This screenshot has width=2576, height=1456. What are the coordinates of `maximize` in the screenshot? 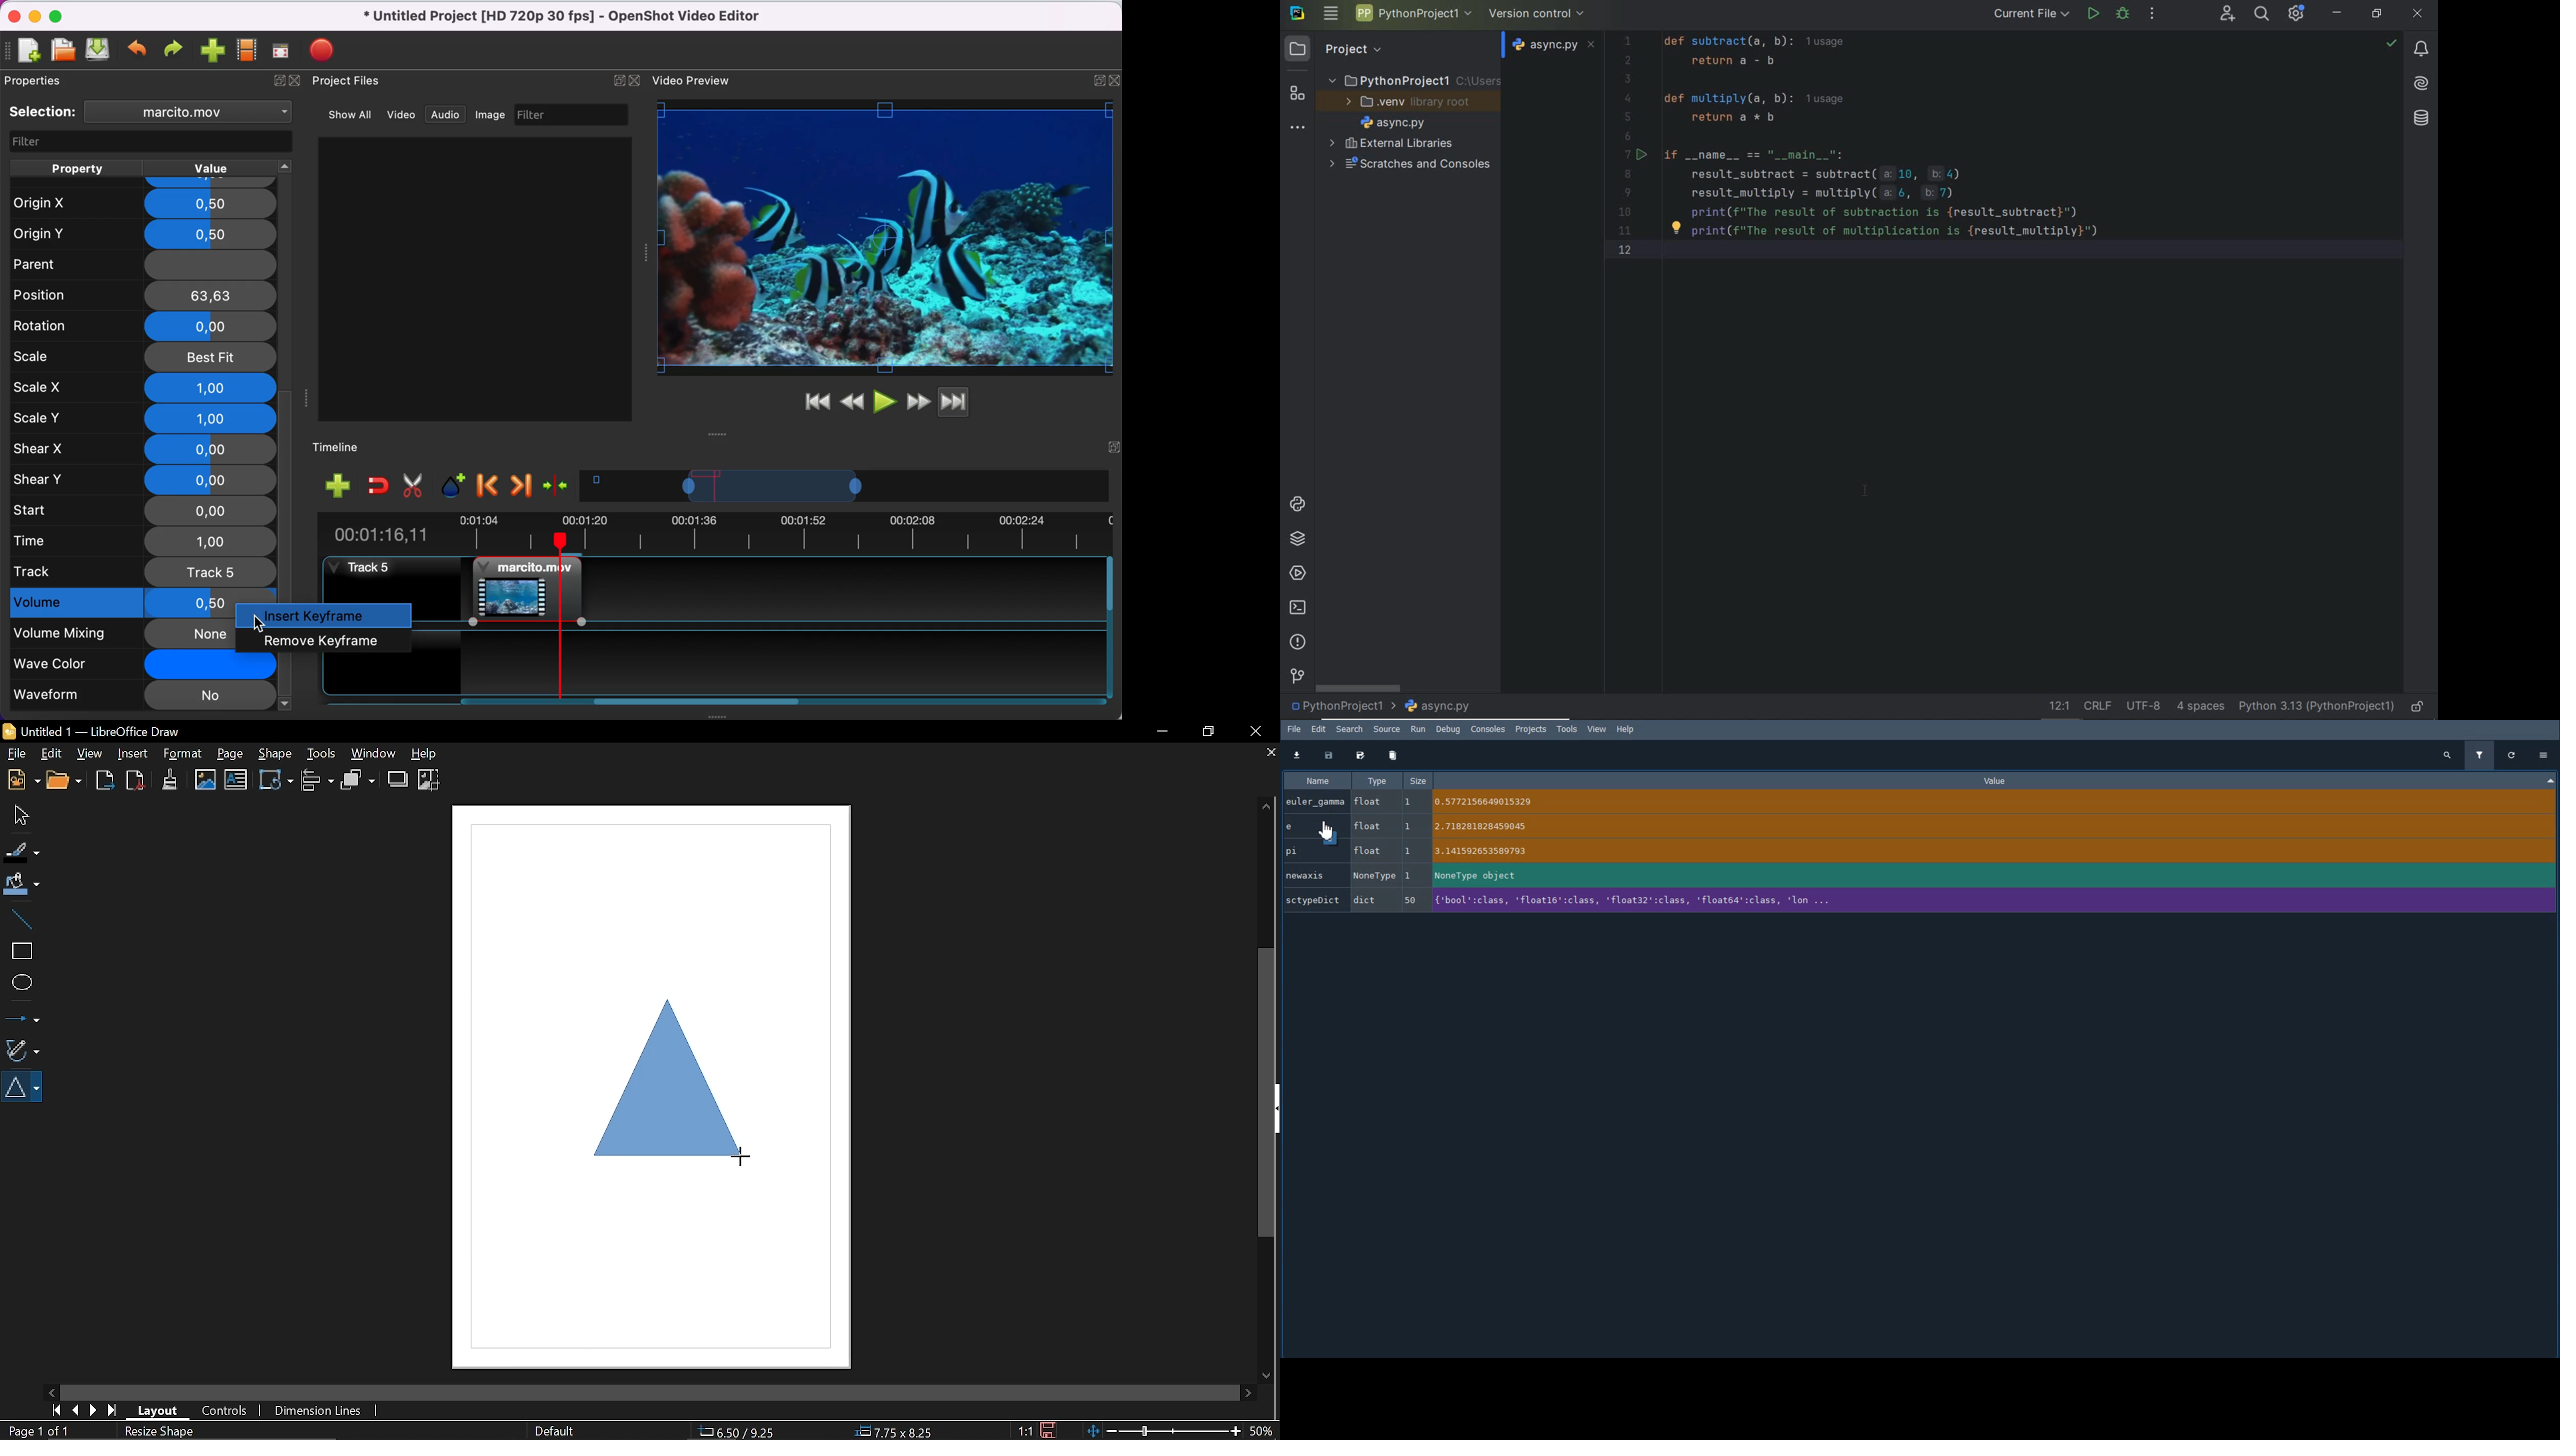 It's located at (62, 15).